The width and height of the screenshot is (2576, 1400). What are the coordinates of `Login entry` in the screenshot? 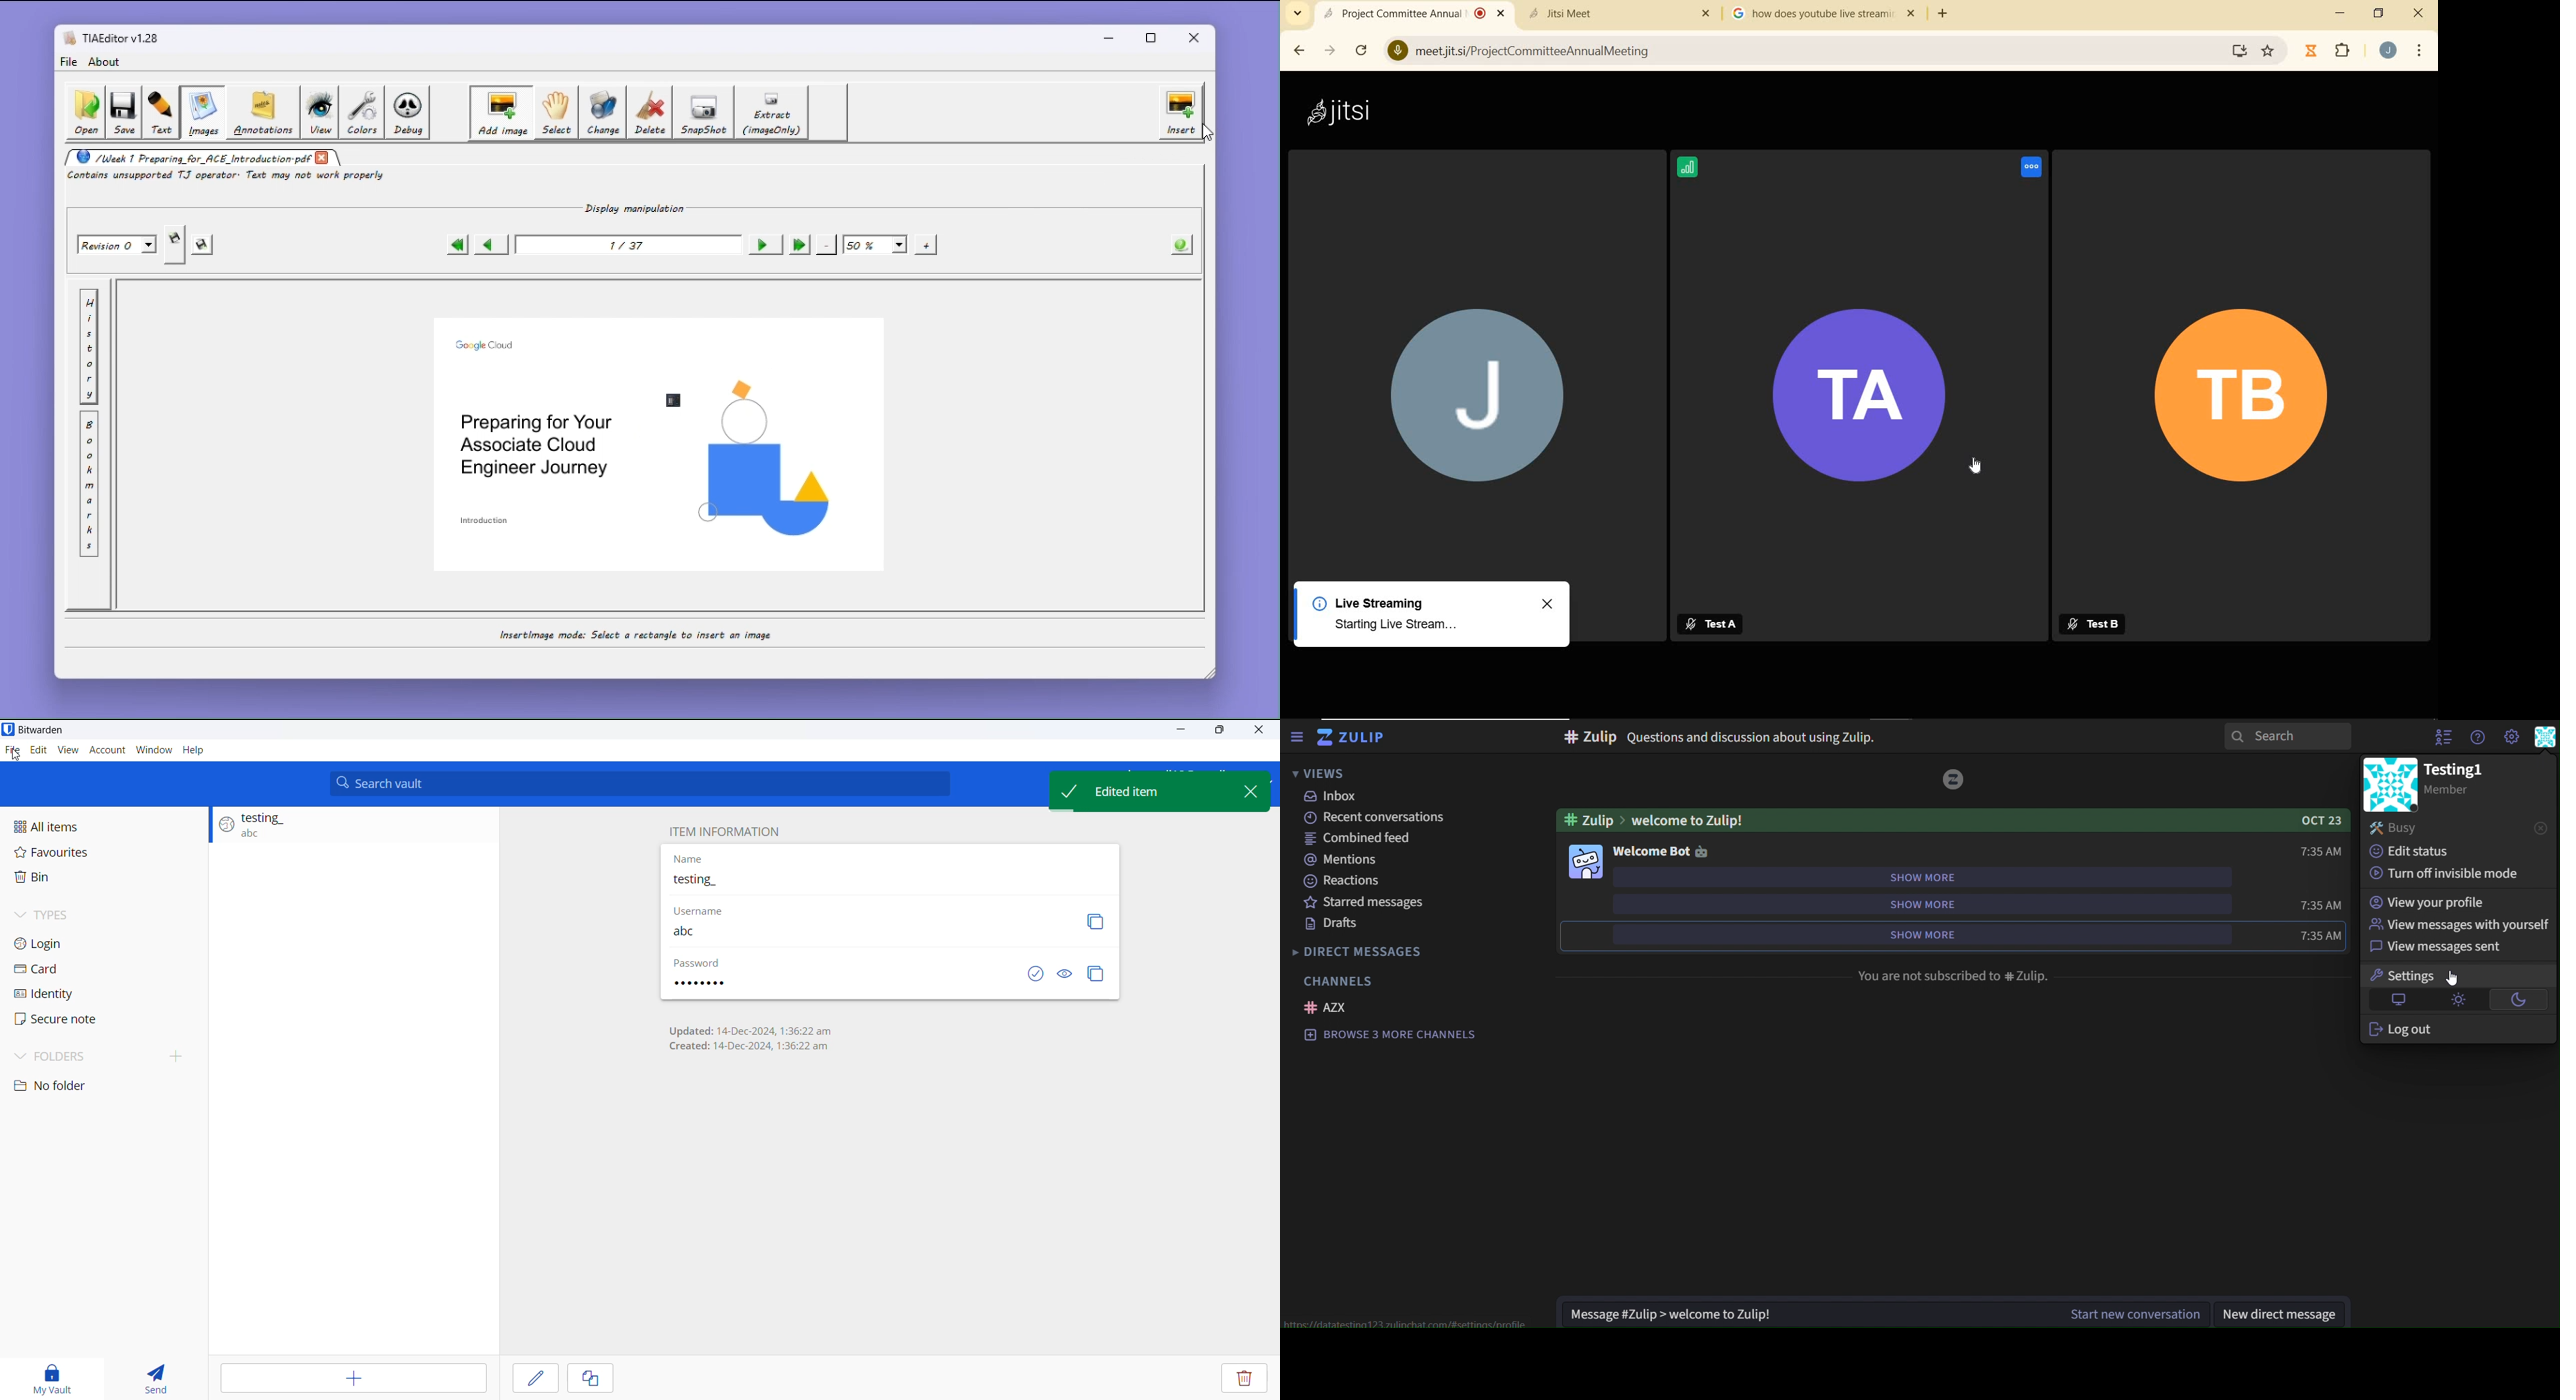 It's located at (347, 828).